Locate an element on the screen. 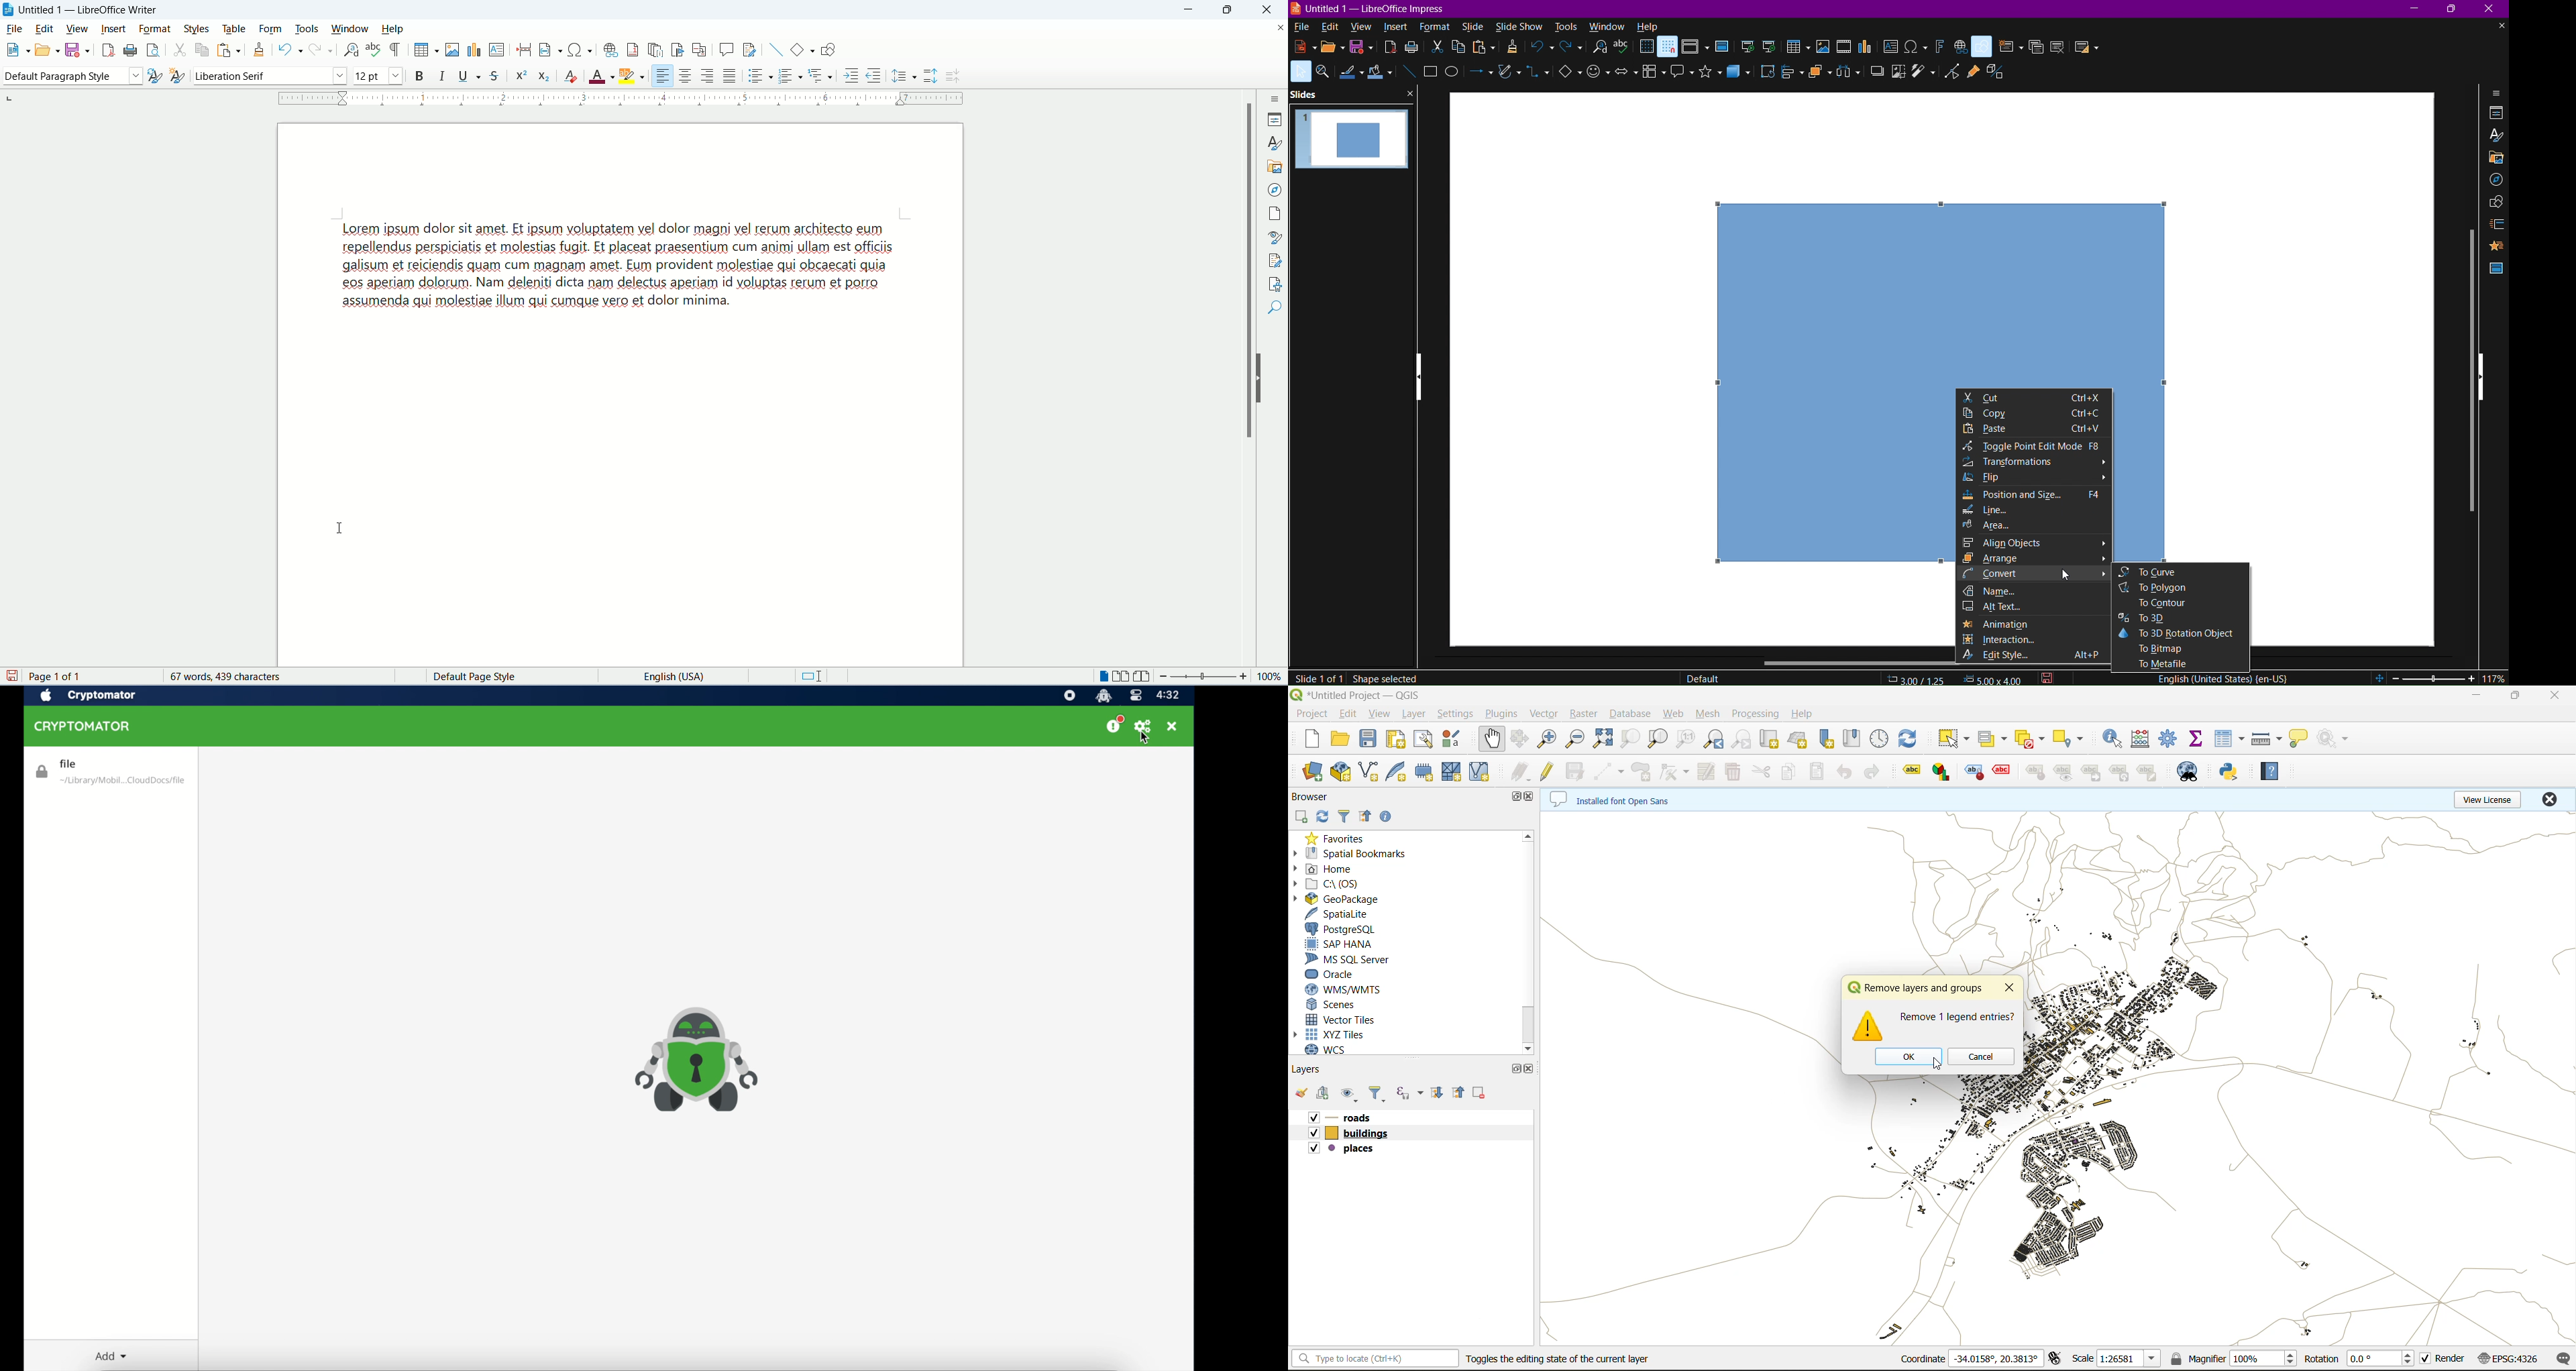  undo is located at coordinates (1841, 774).